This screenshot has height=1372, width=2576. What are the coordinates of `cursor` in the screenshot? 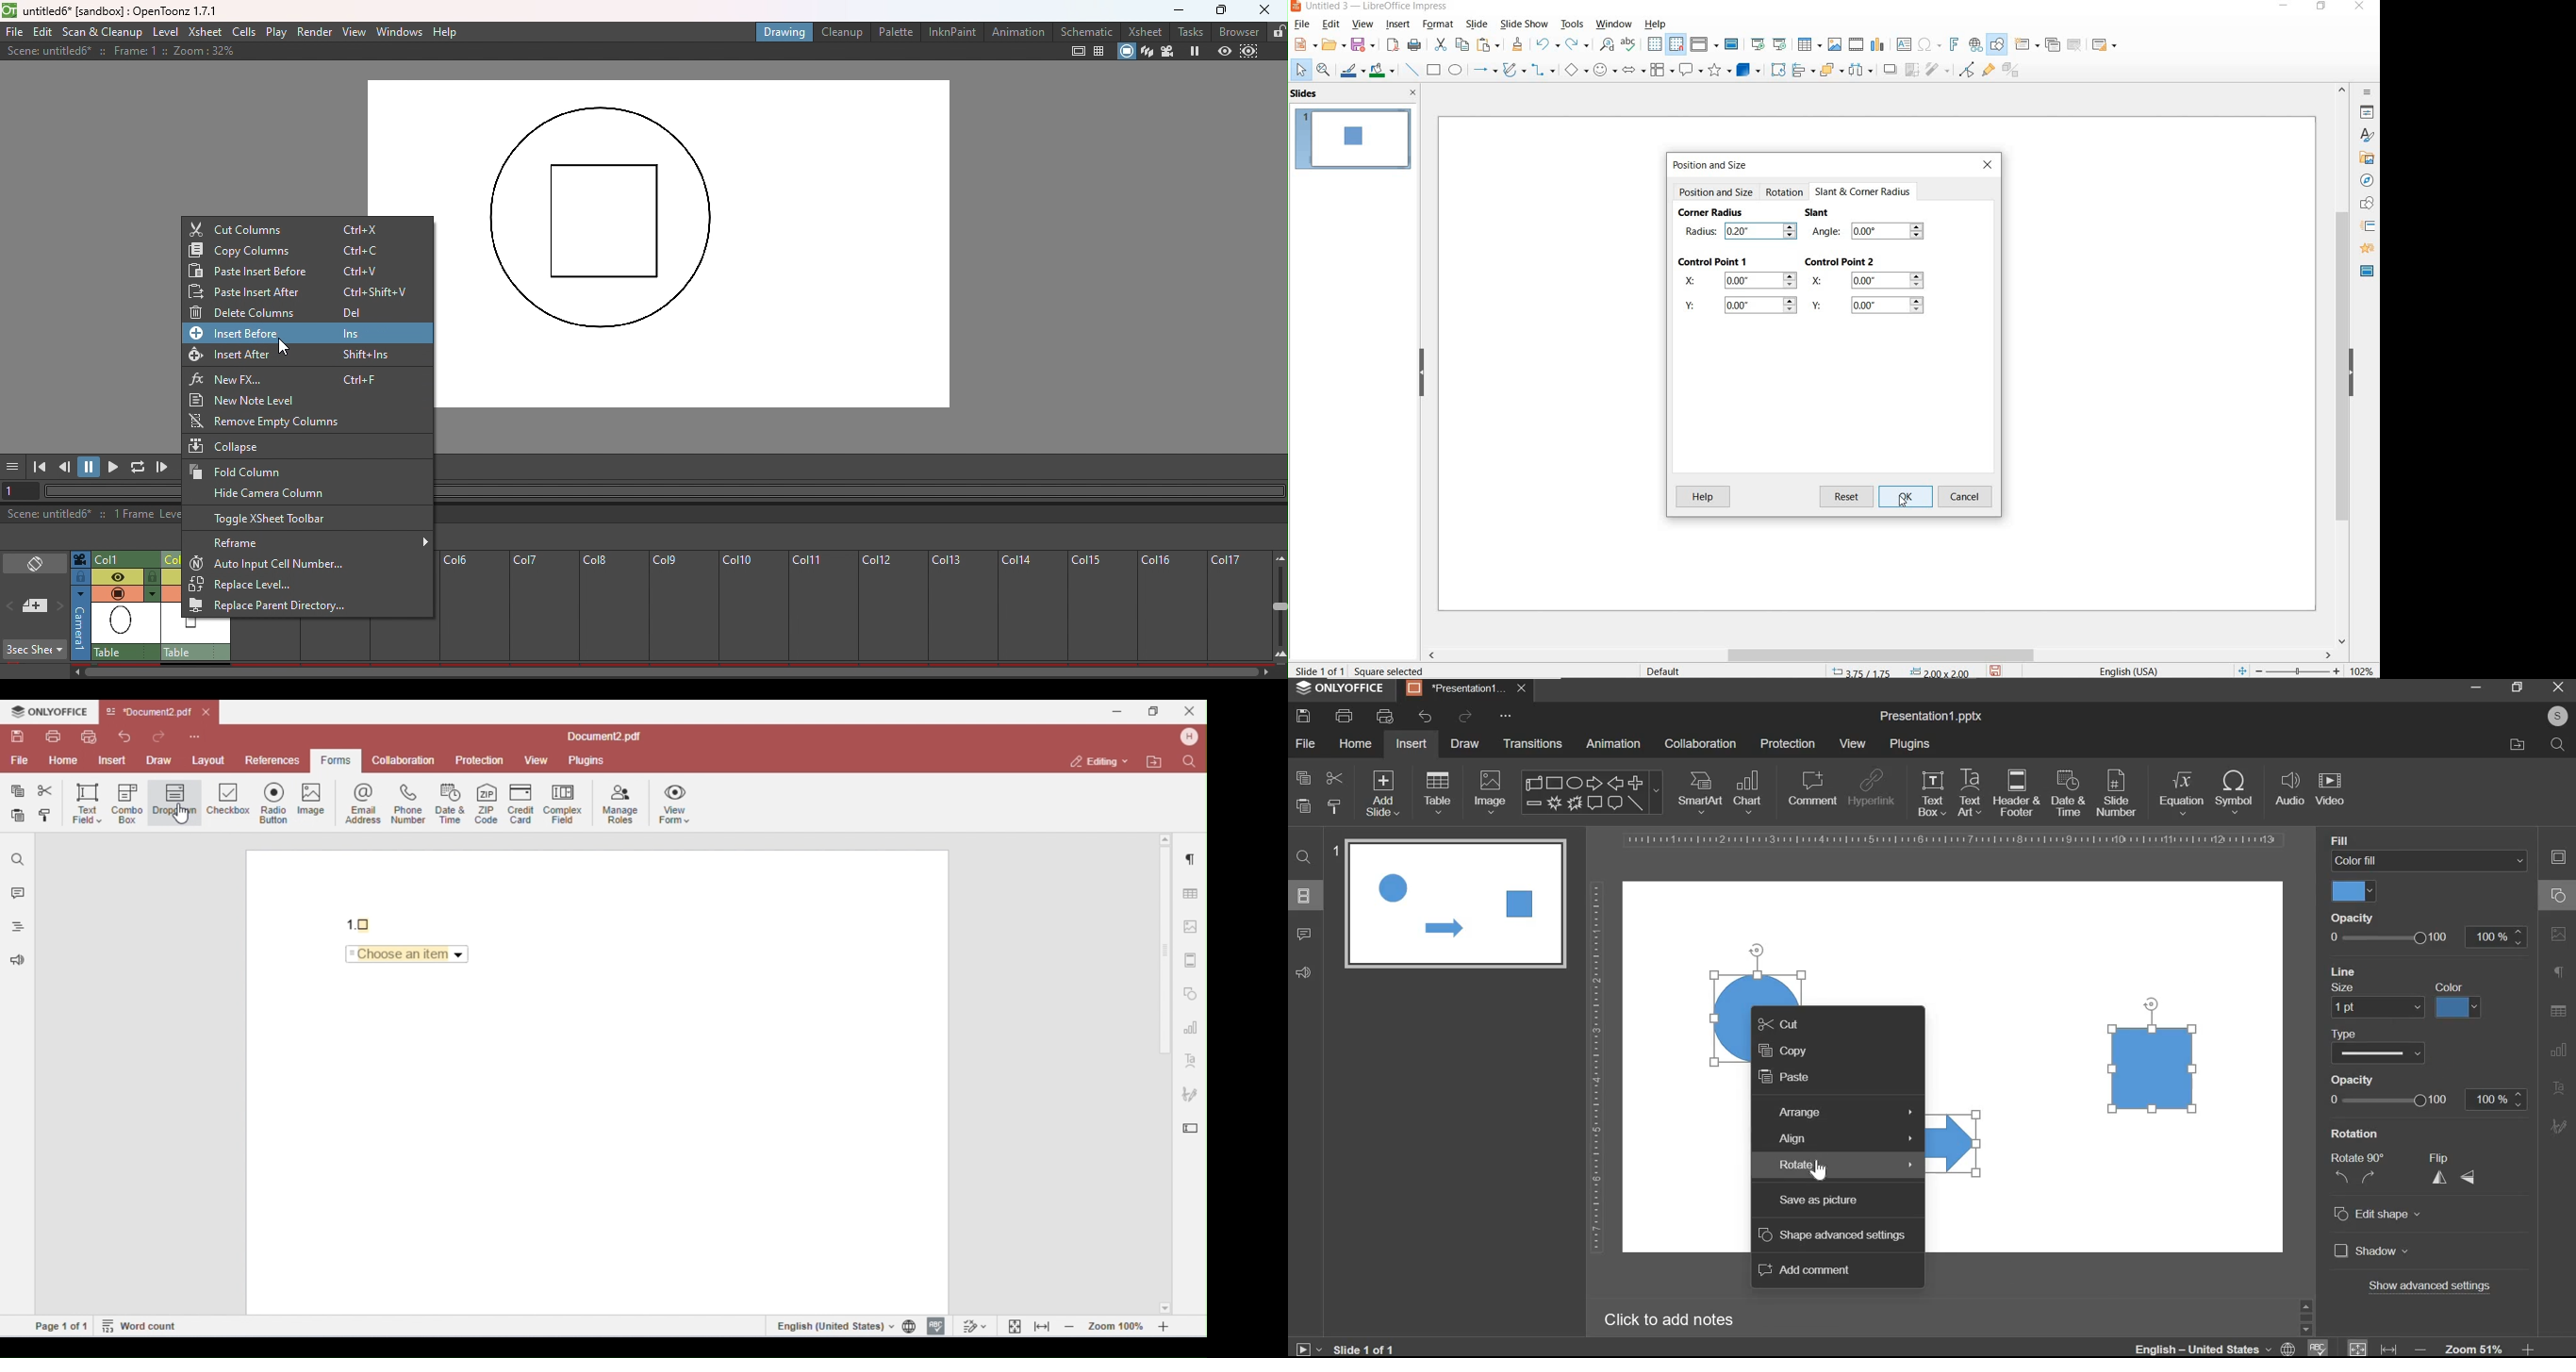 It's located at (1817, 1169).